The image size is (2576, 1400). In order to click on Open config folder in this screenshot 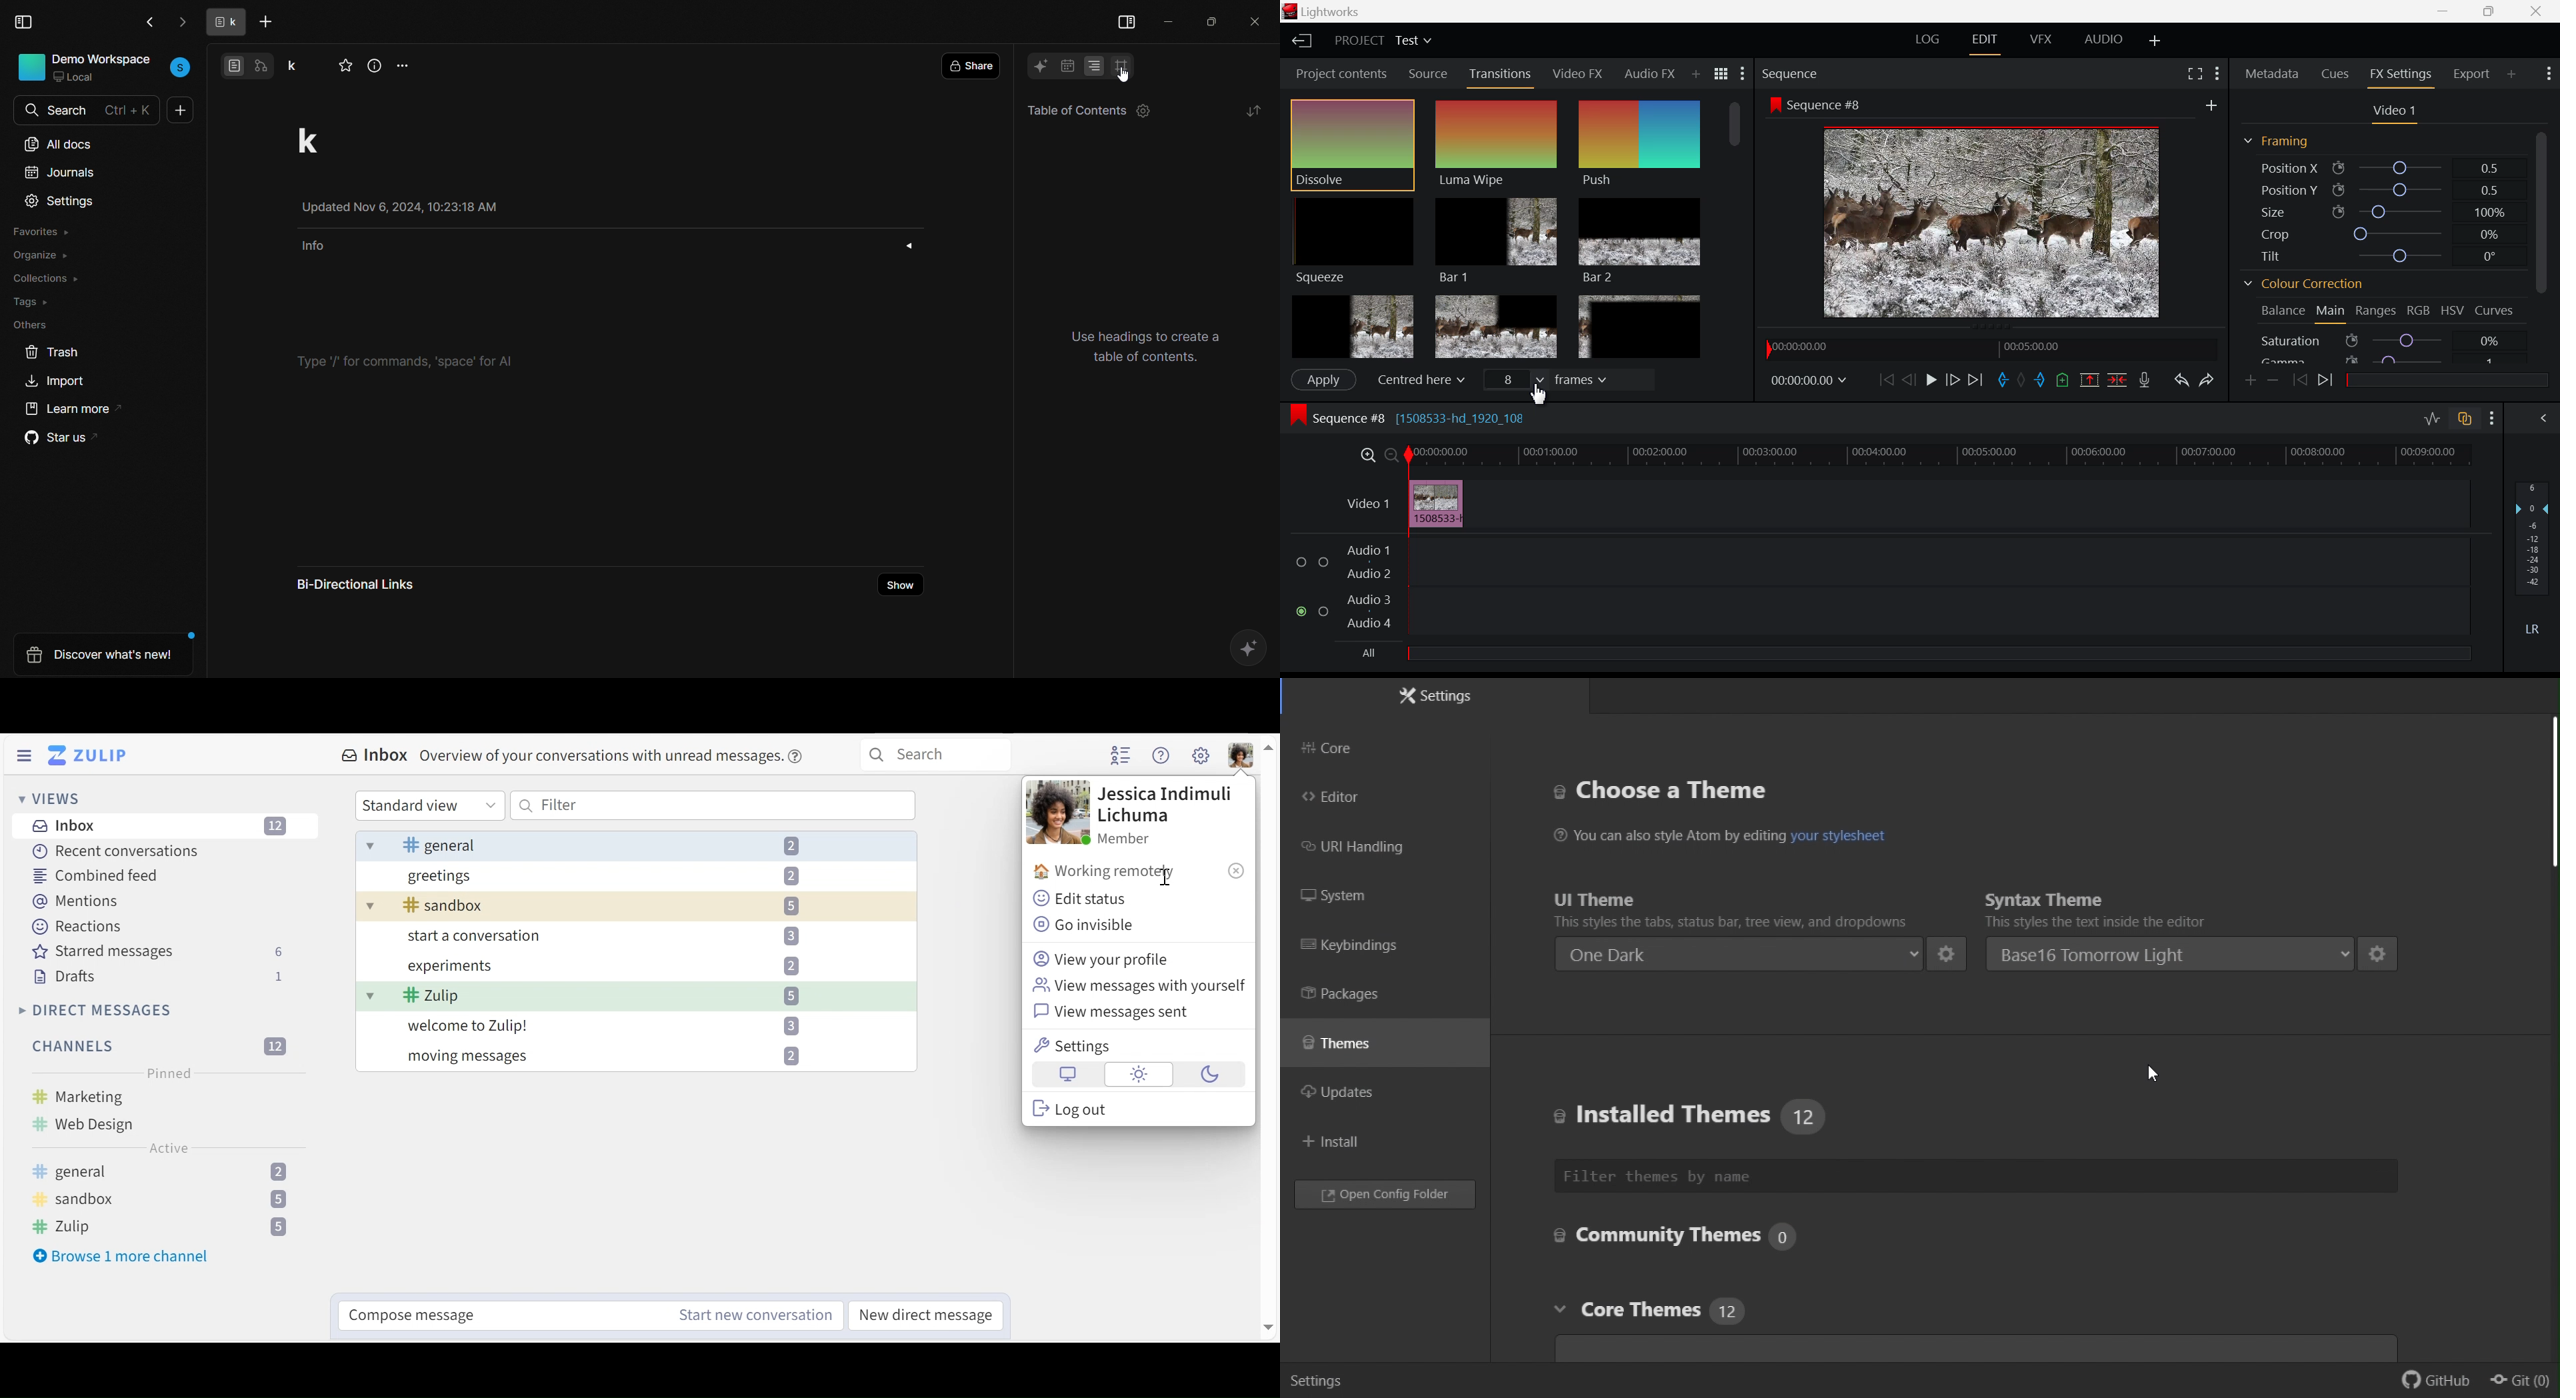, I will do `click(1390, 1197)`.